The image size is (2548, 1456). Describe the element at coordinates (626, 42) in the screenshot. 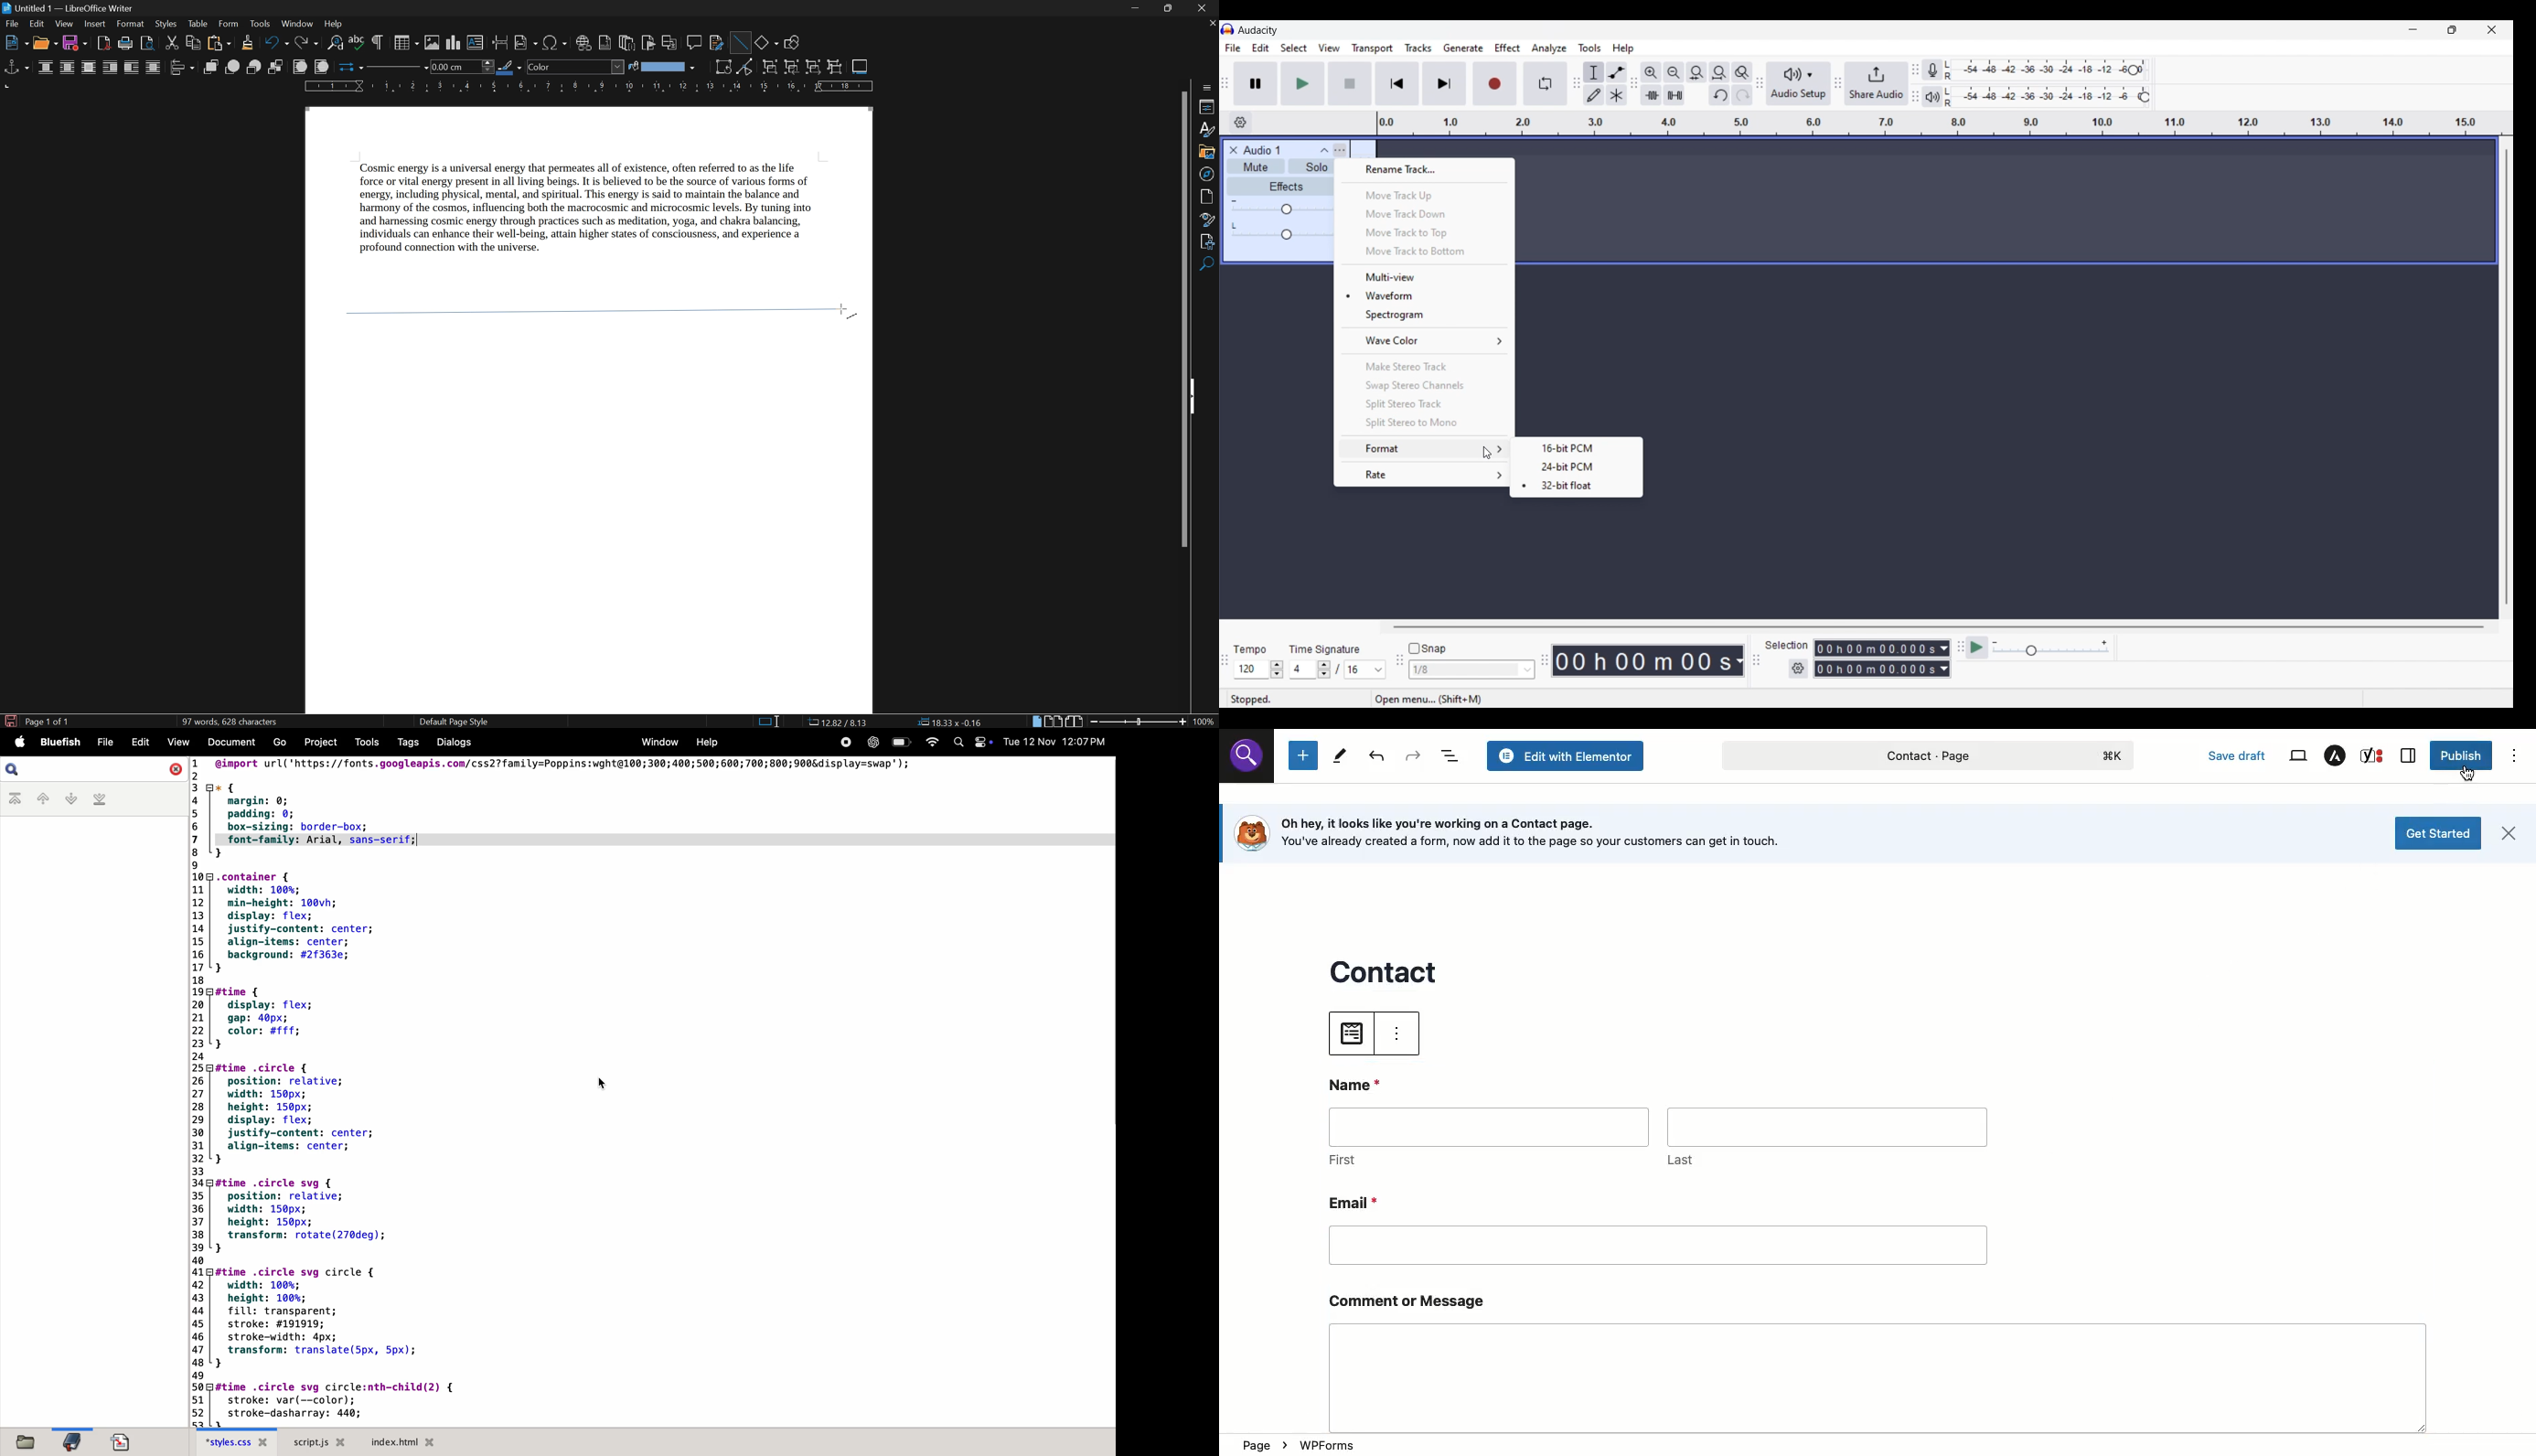

I see `insert endnote` at that location.